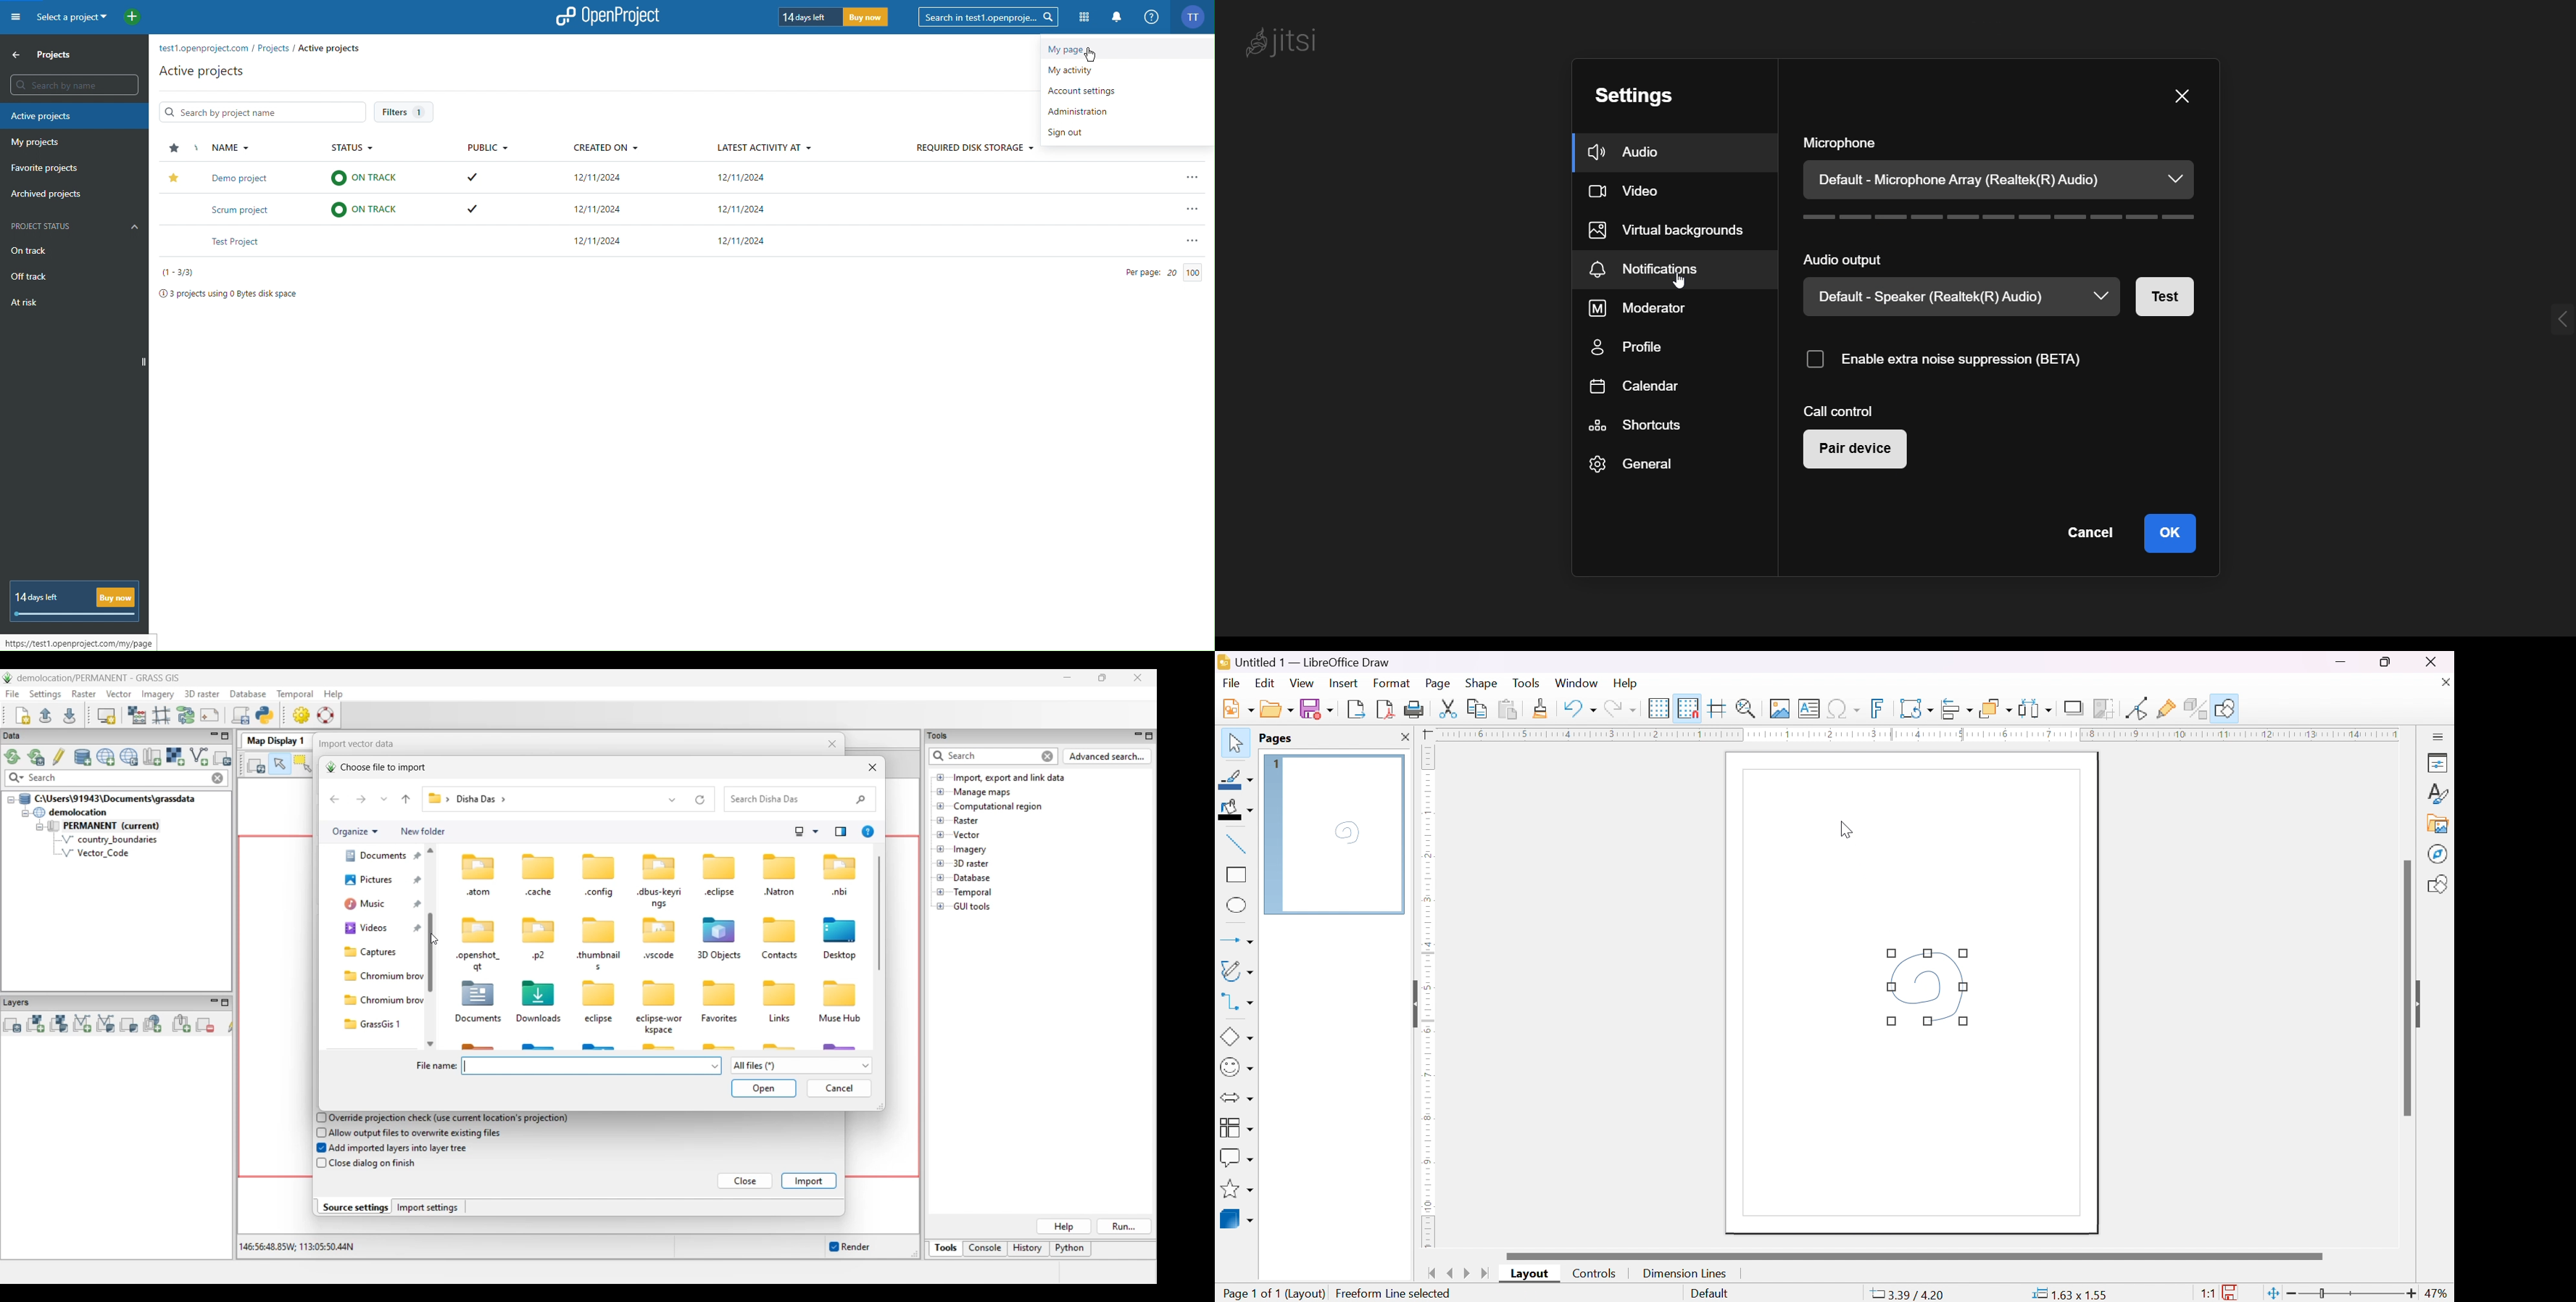  What do you see at coordinates (1237, 873) in the screenshot?
I see `rectangle` at bounding box center [1237, 873].